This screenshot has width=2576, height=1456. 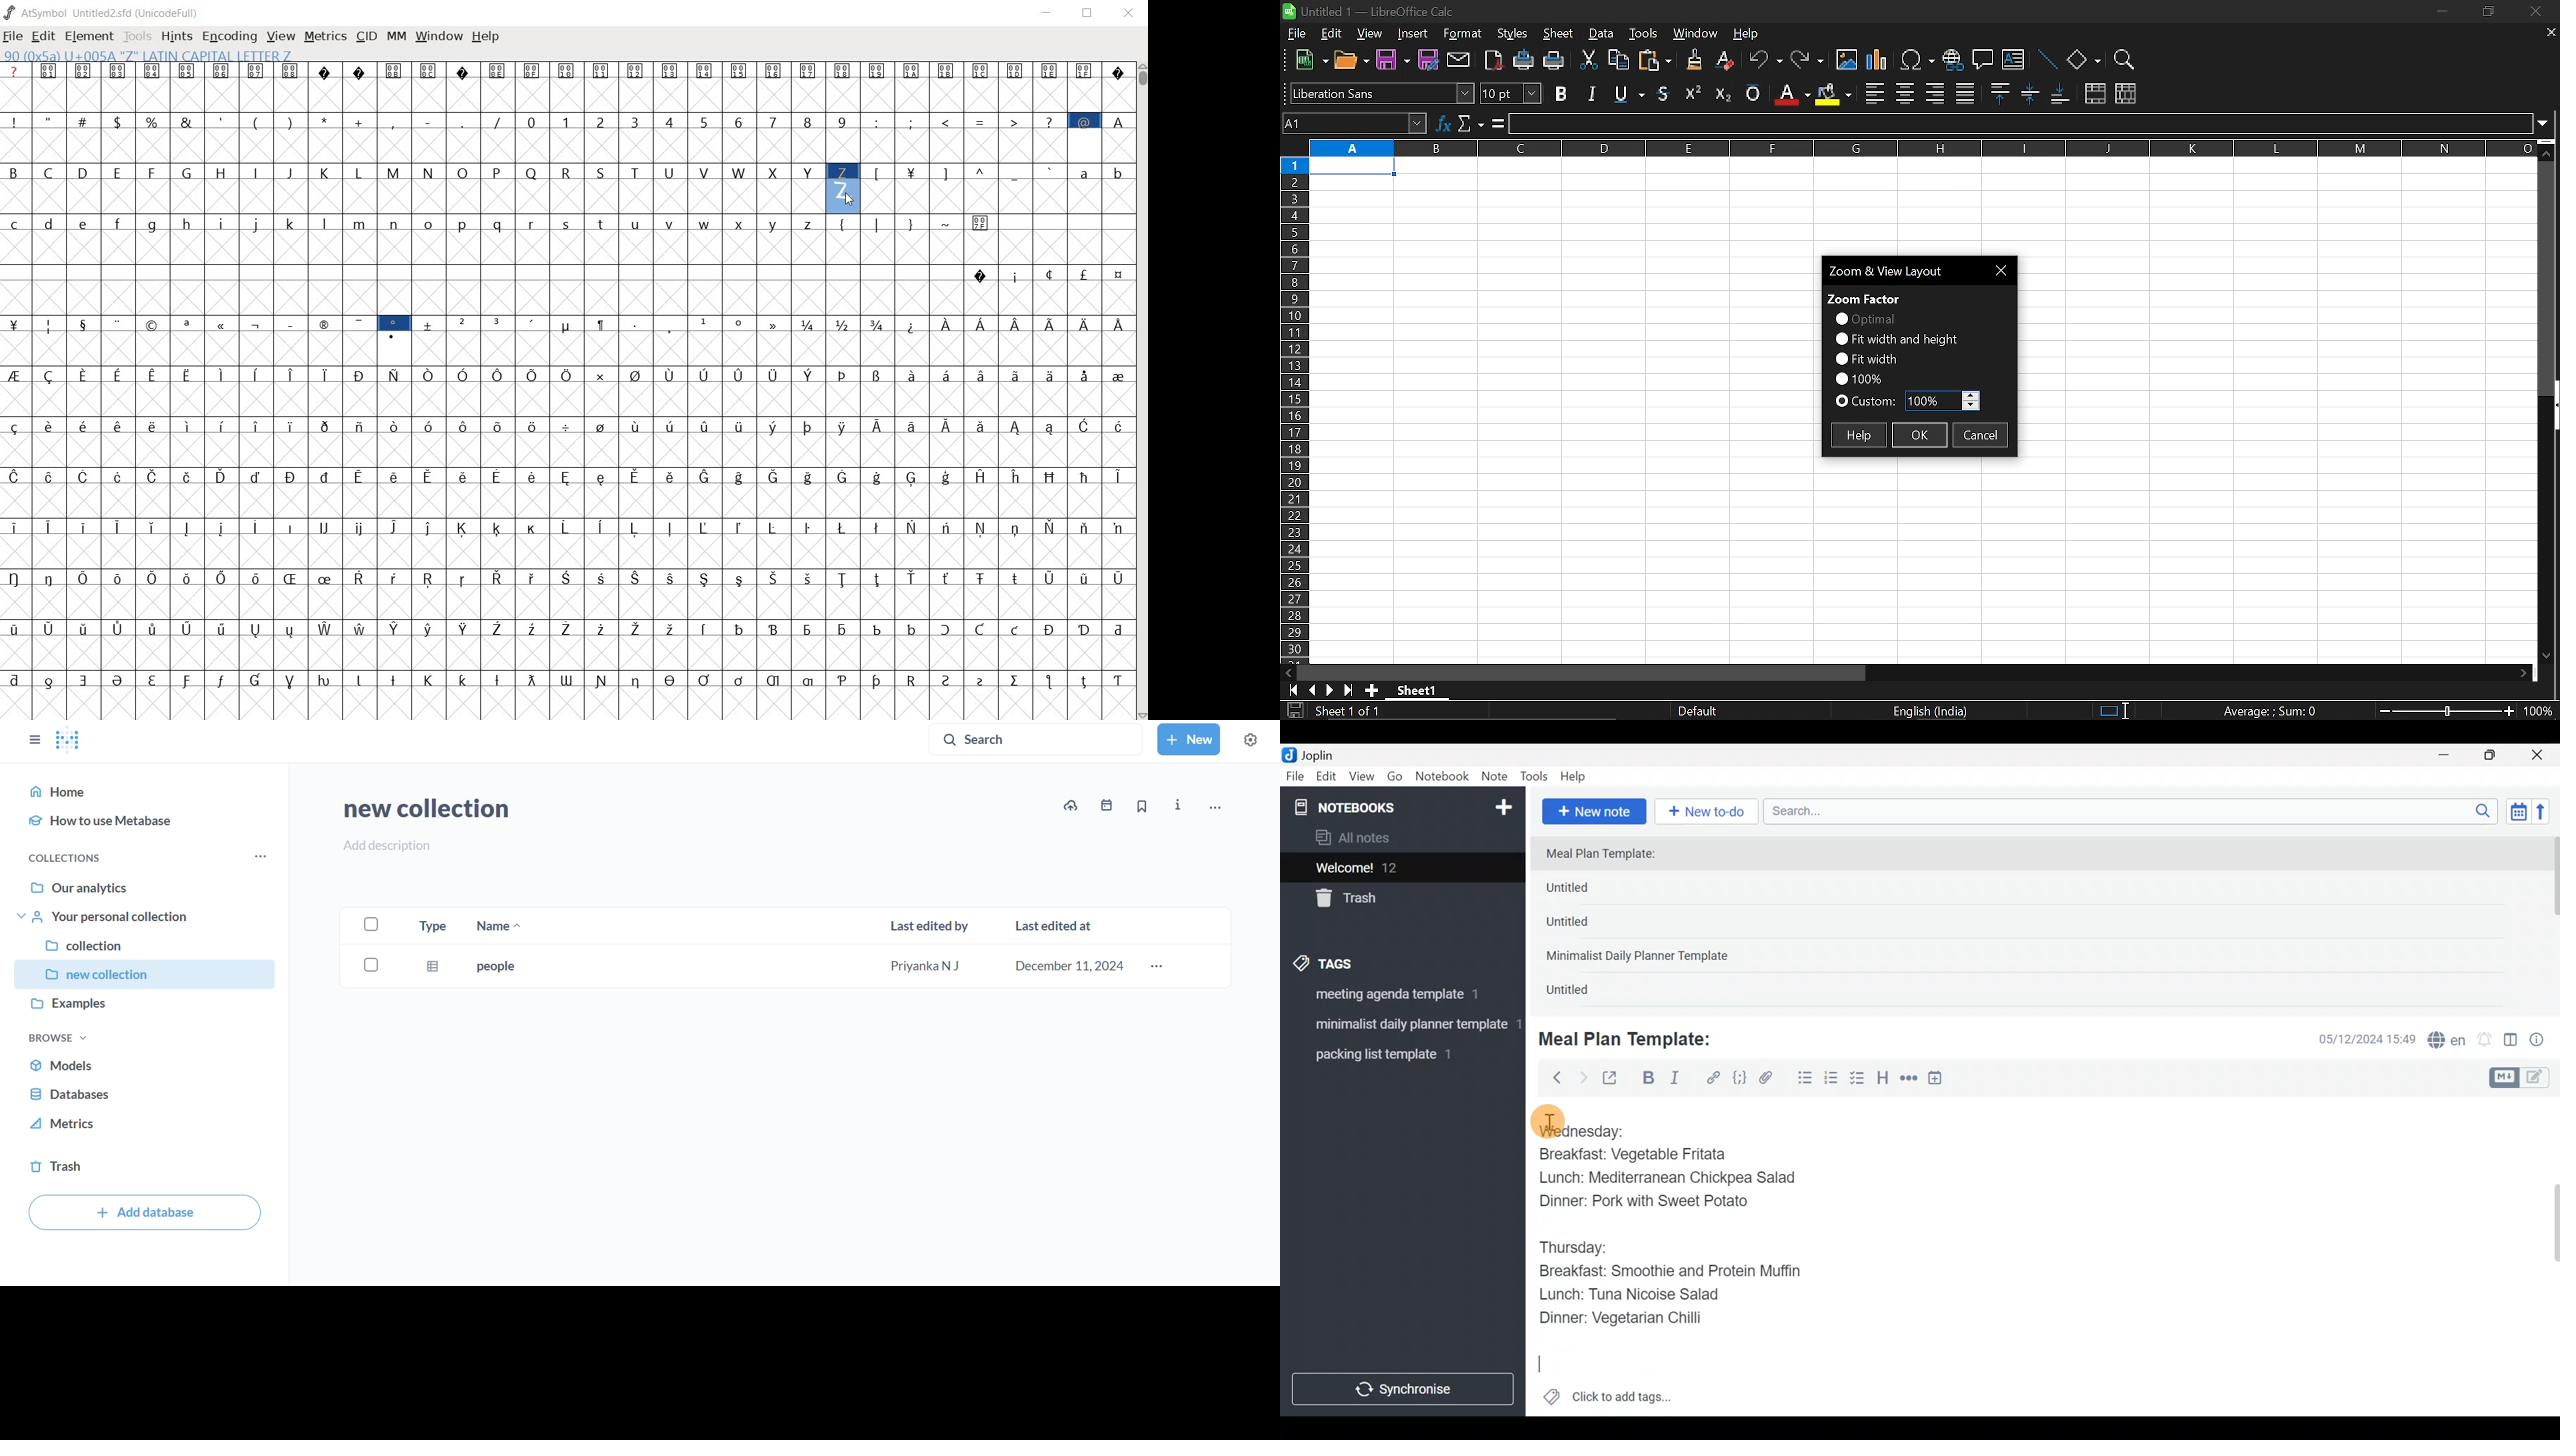 I want to click on view, so click(x=1371, y=35).